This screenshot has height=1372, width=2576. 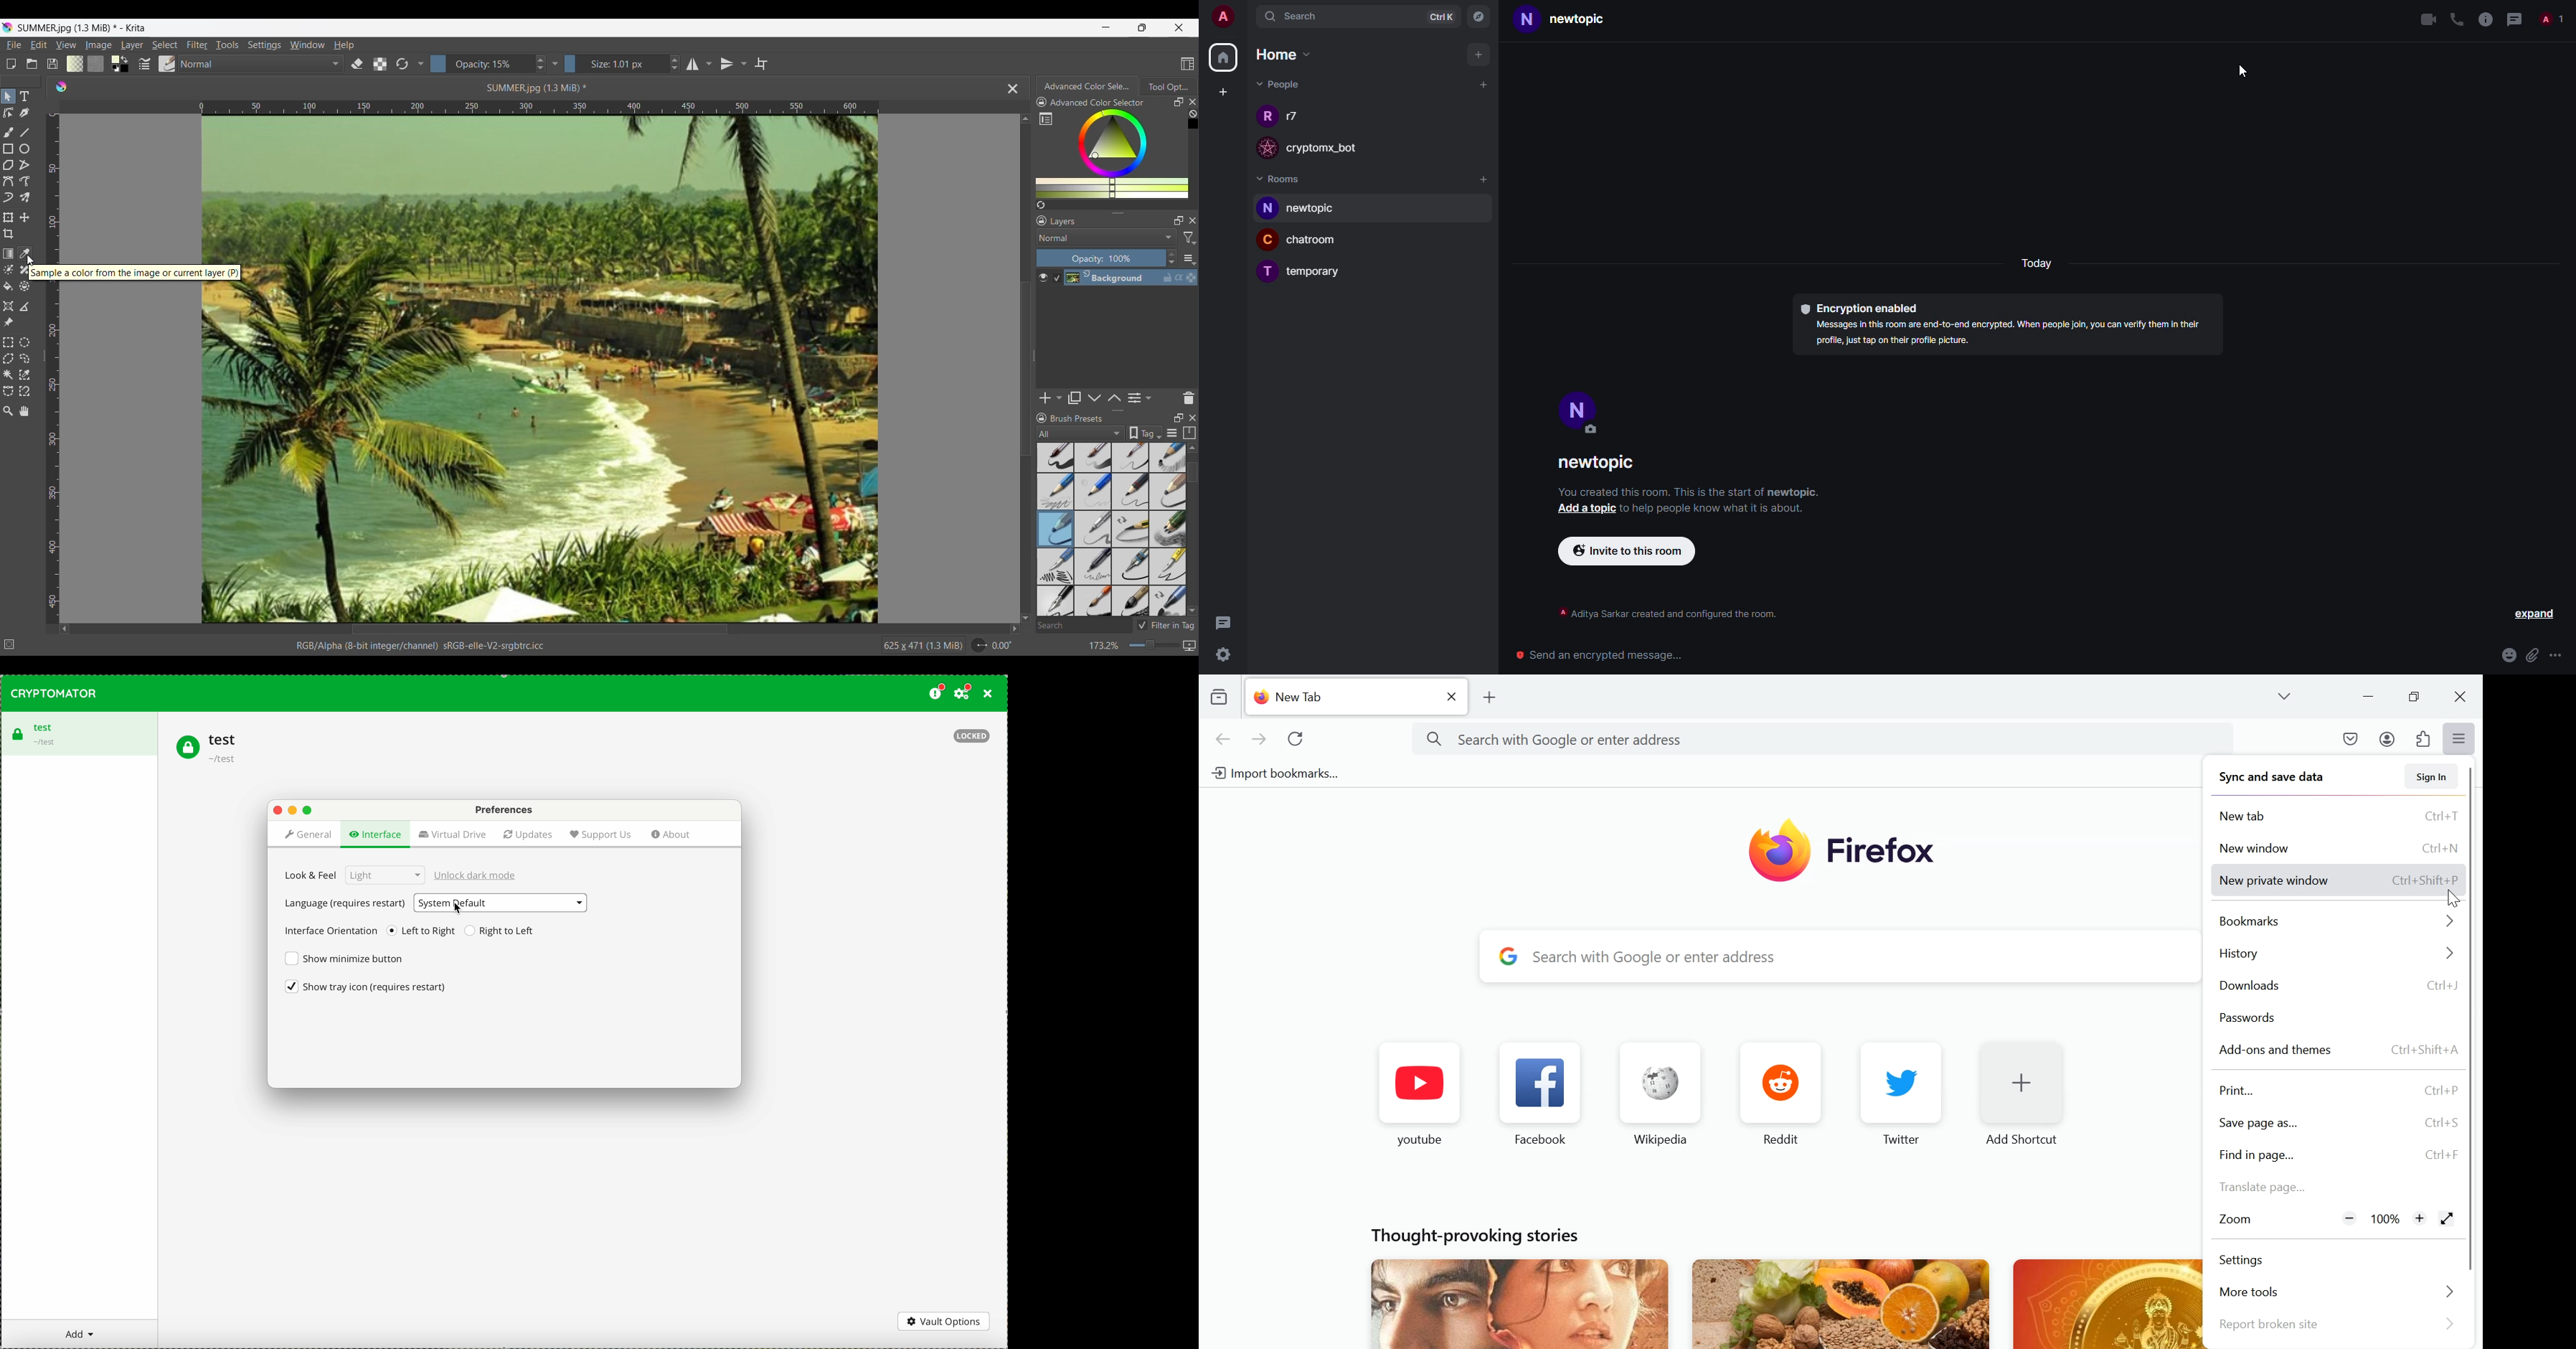 I want to click on profile, so click(x=1527, y=22).